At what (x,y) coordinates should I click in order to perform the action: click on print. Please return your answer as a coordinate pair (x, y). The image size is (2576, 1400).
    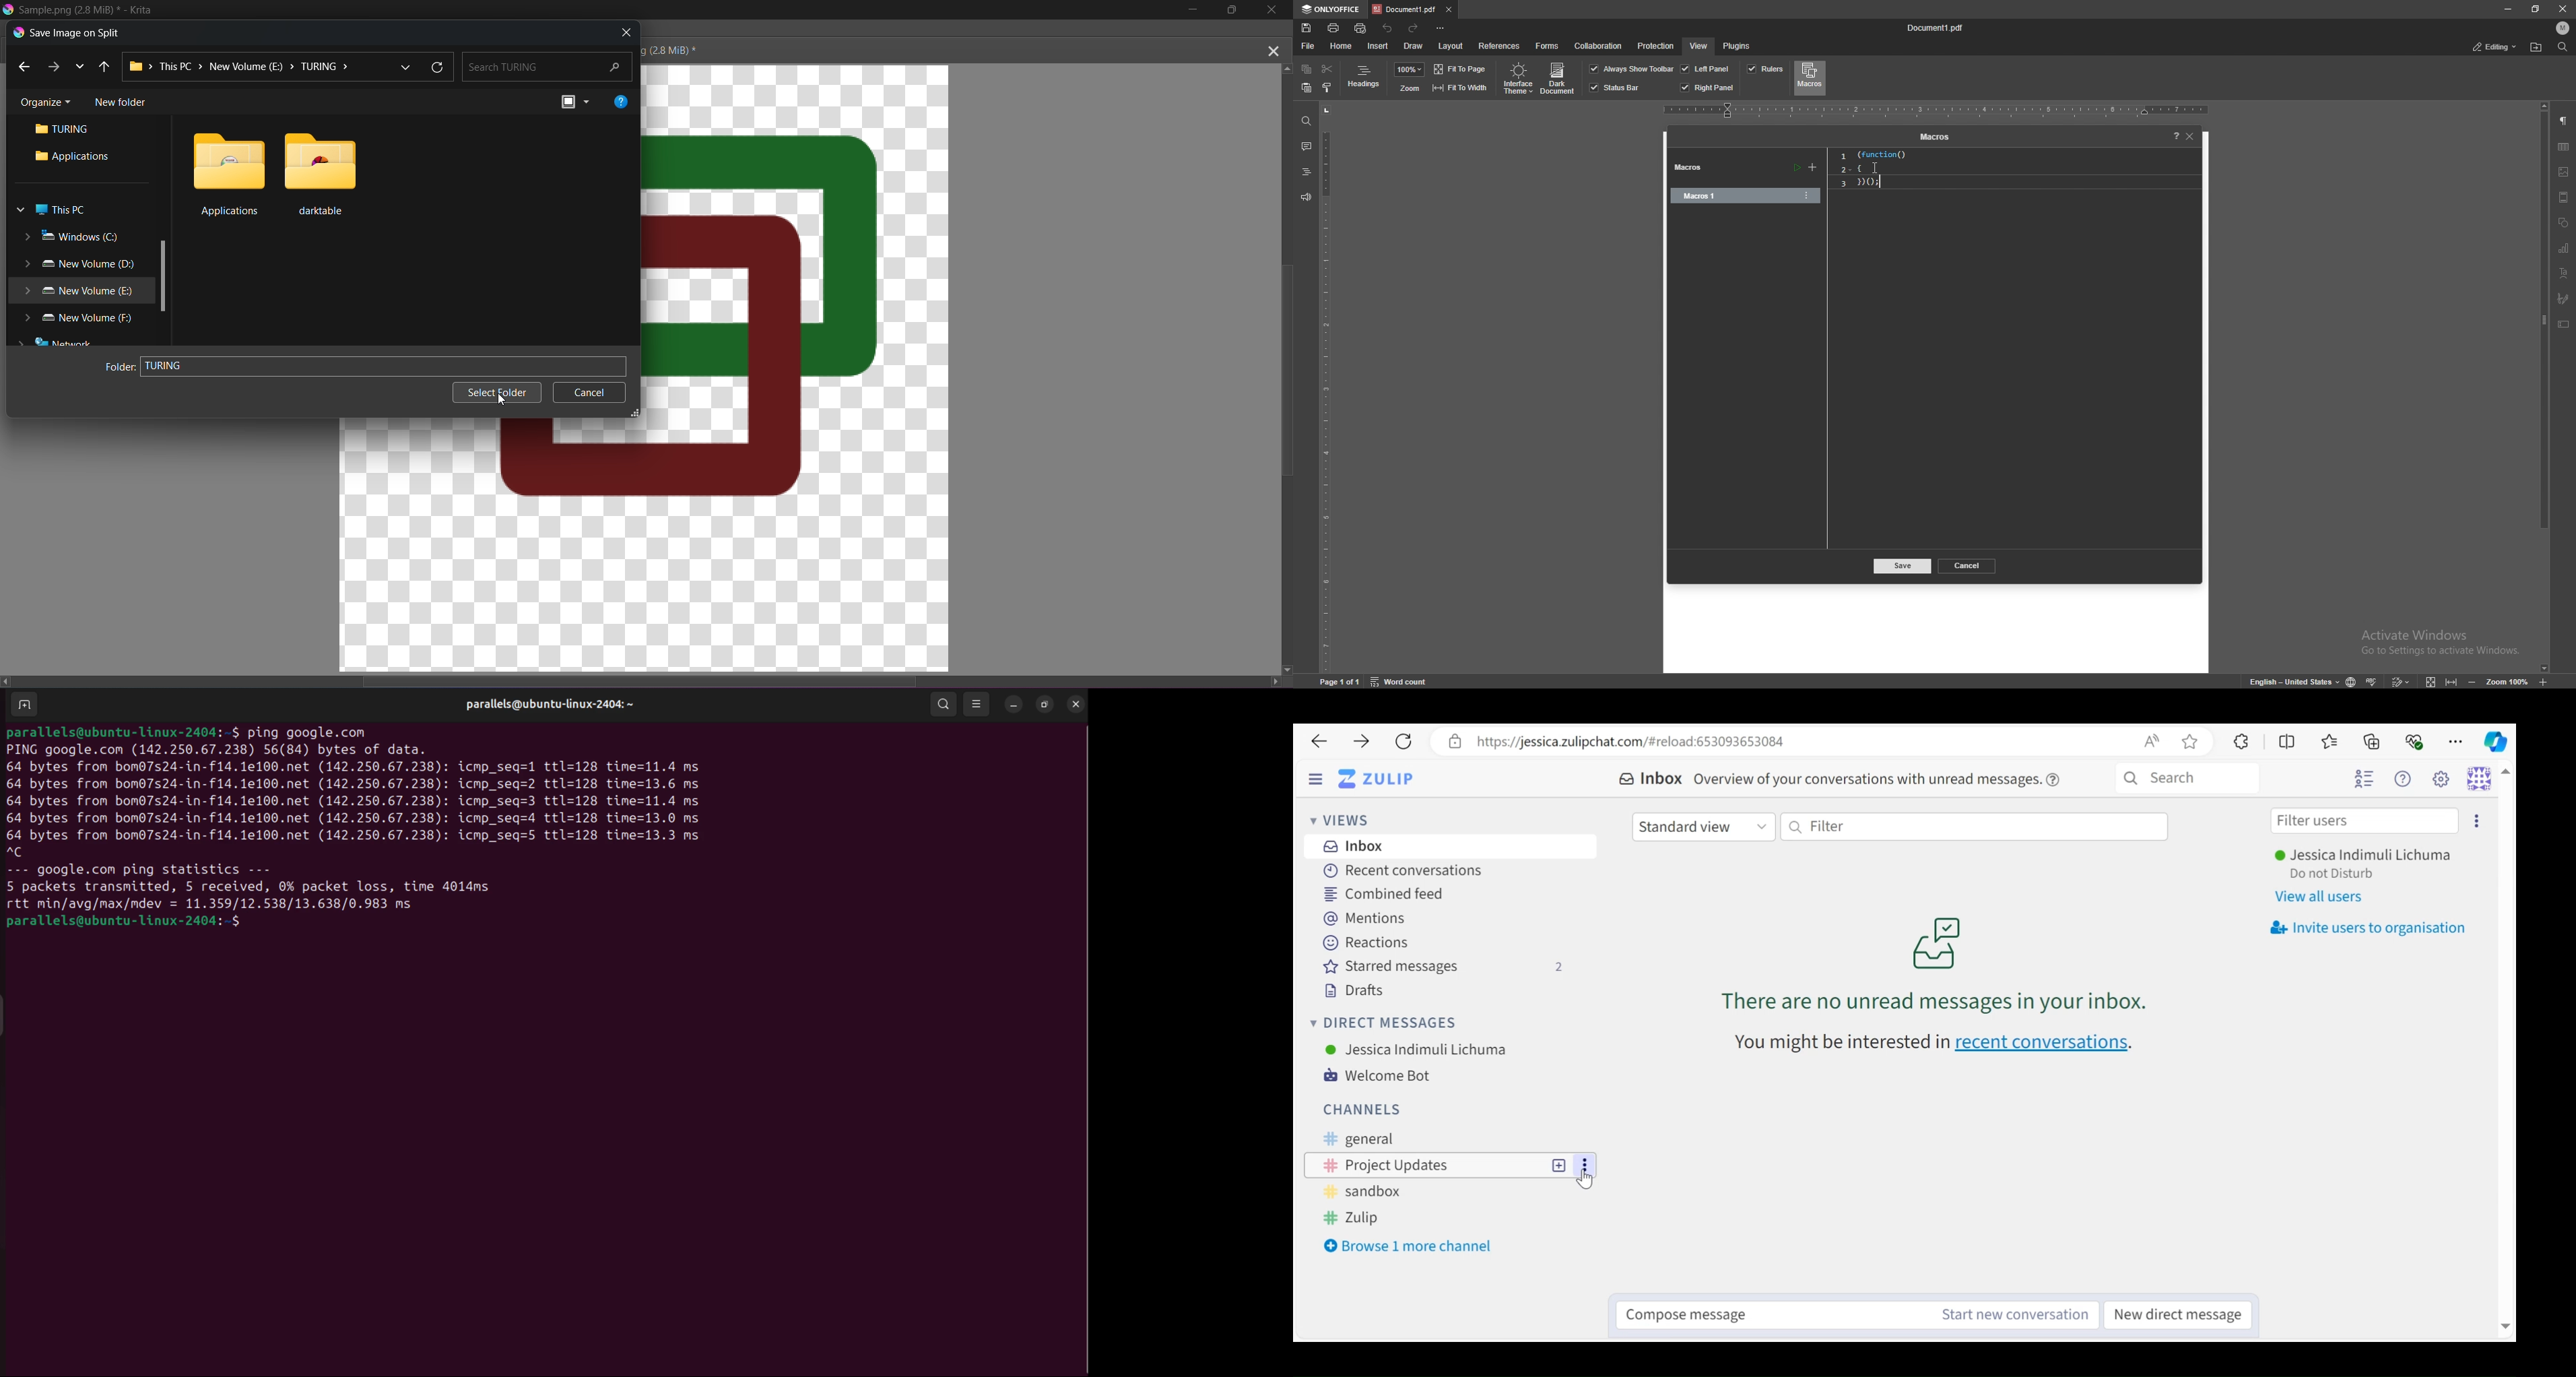
    Looking at the image, I should click on (1334, 27).